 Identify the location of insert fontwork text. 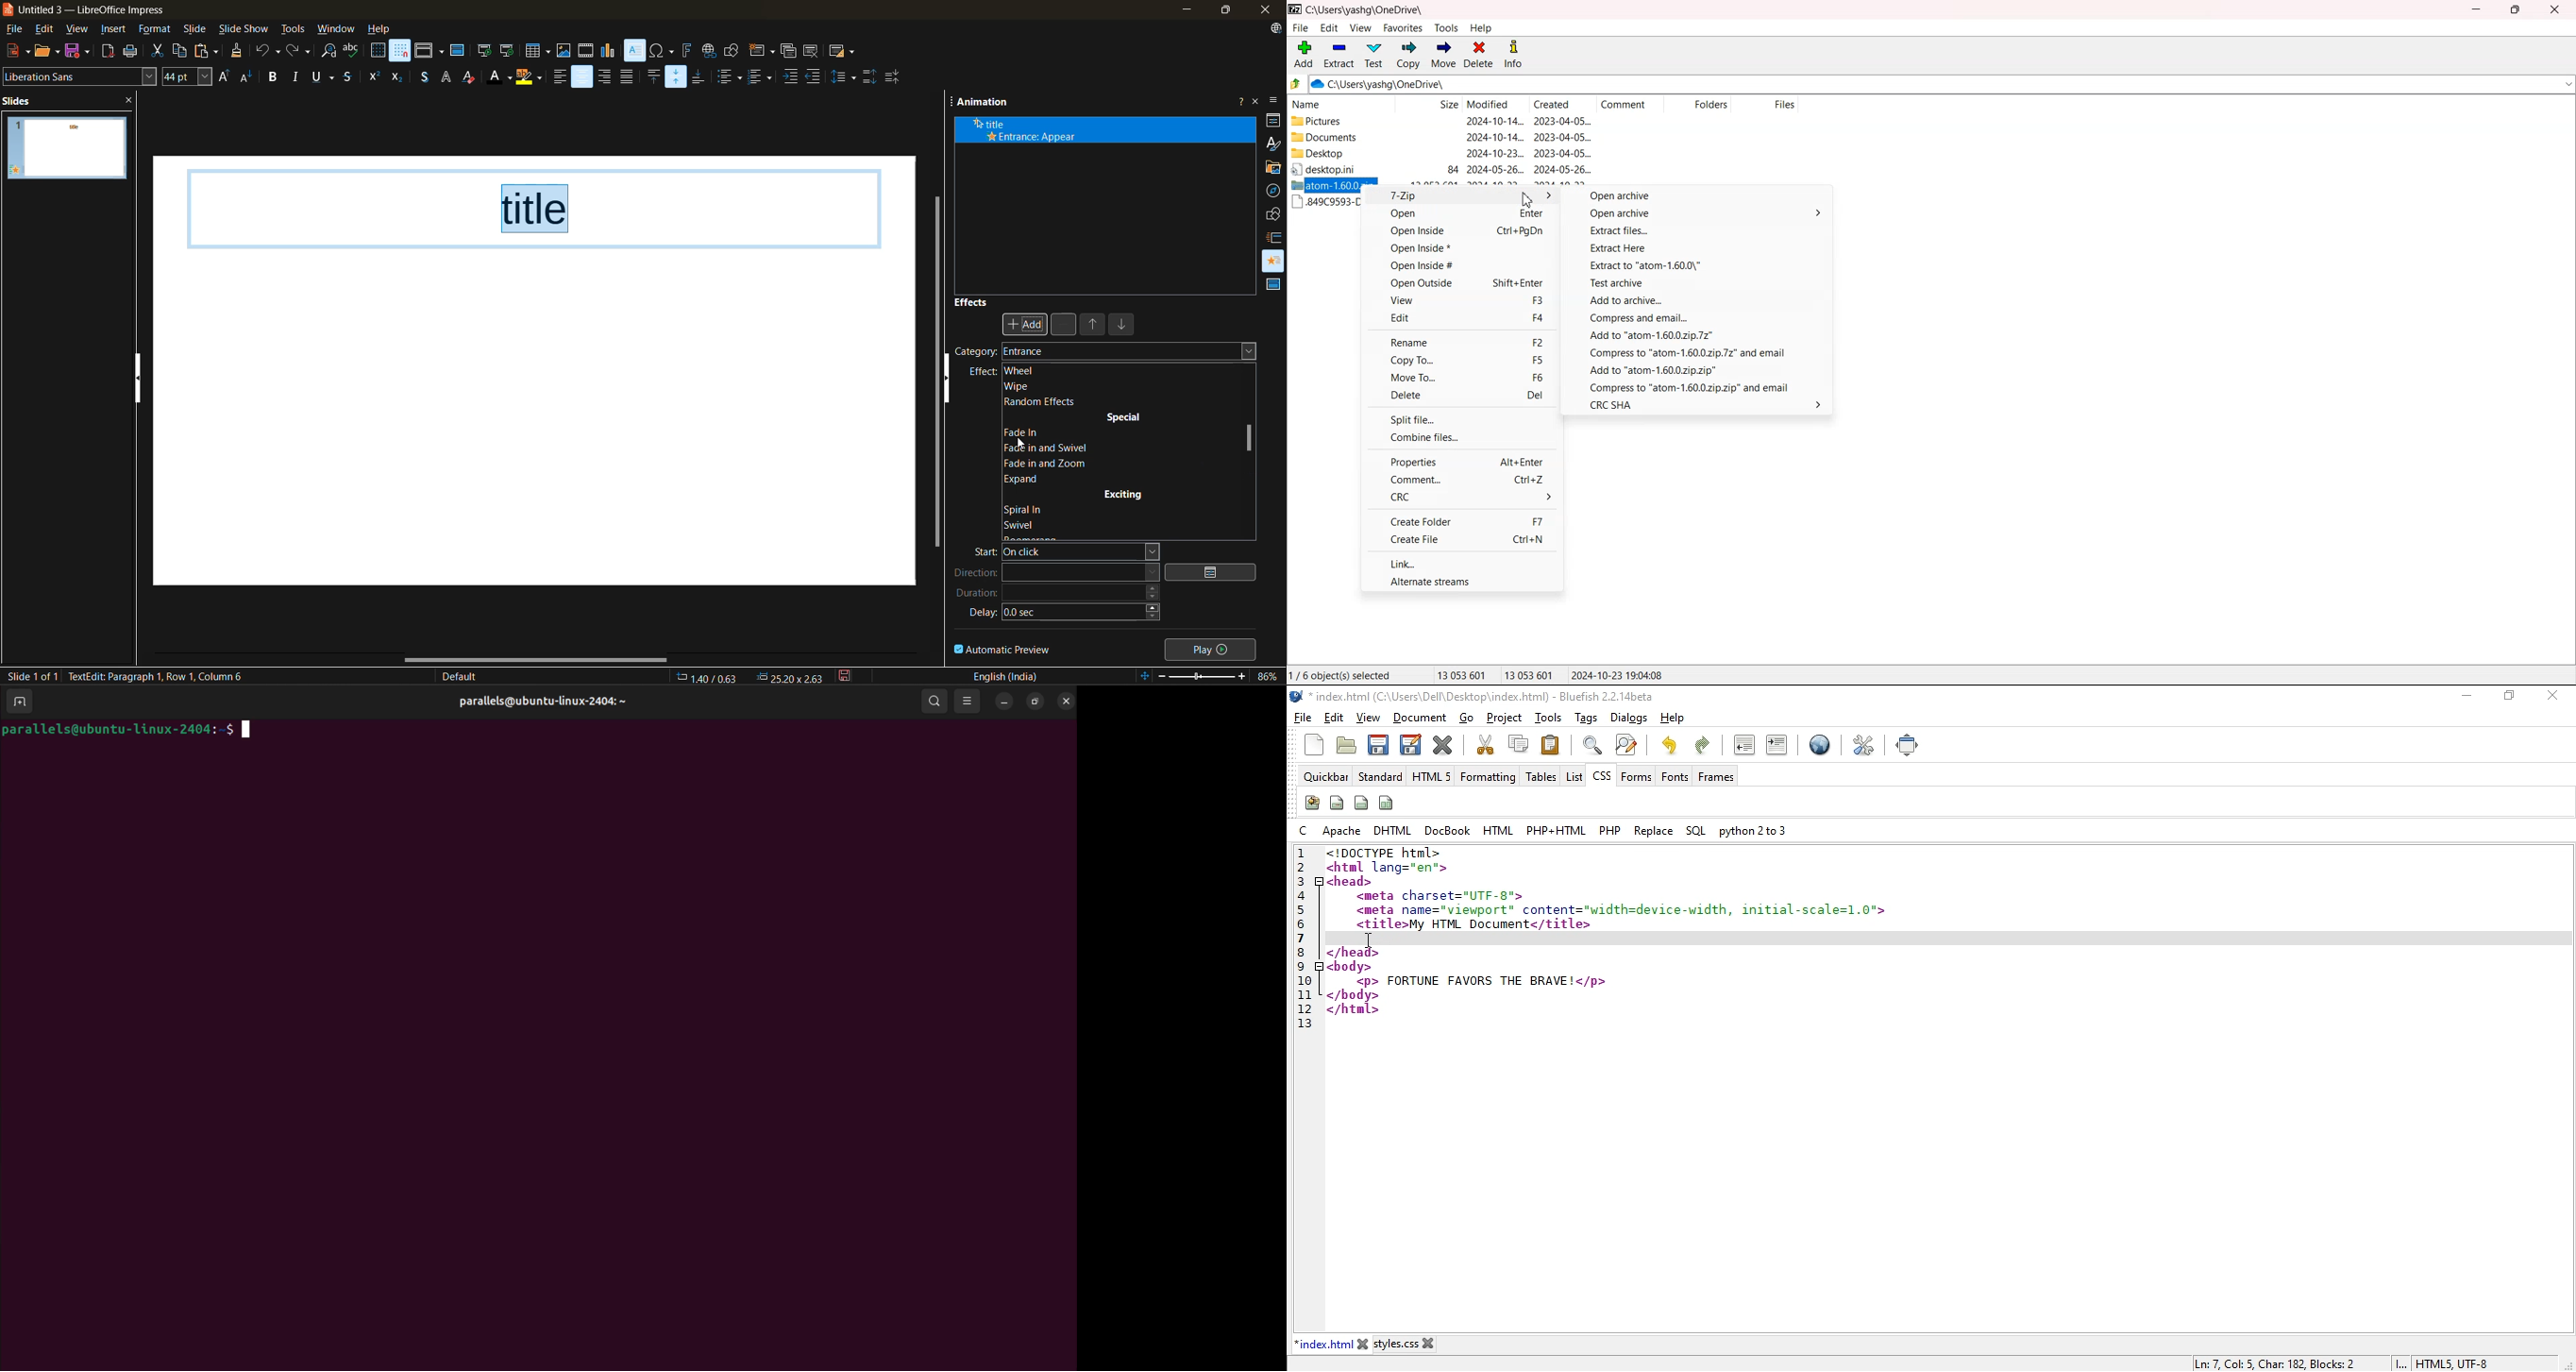
(687, 50).